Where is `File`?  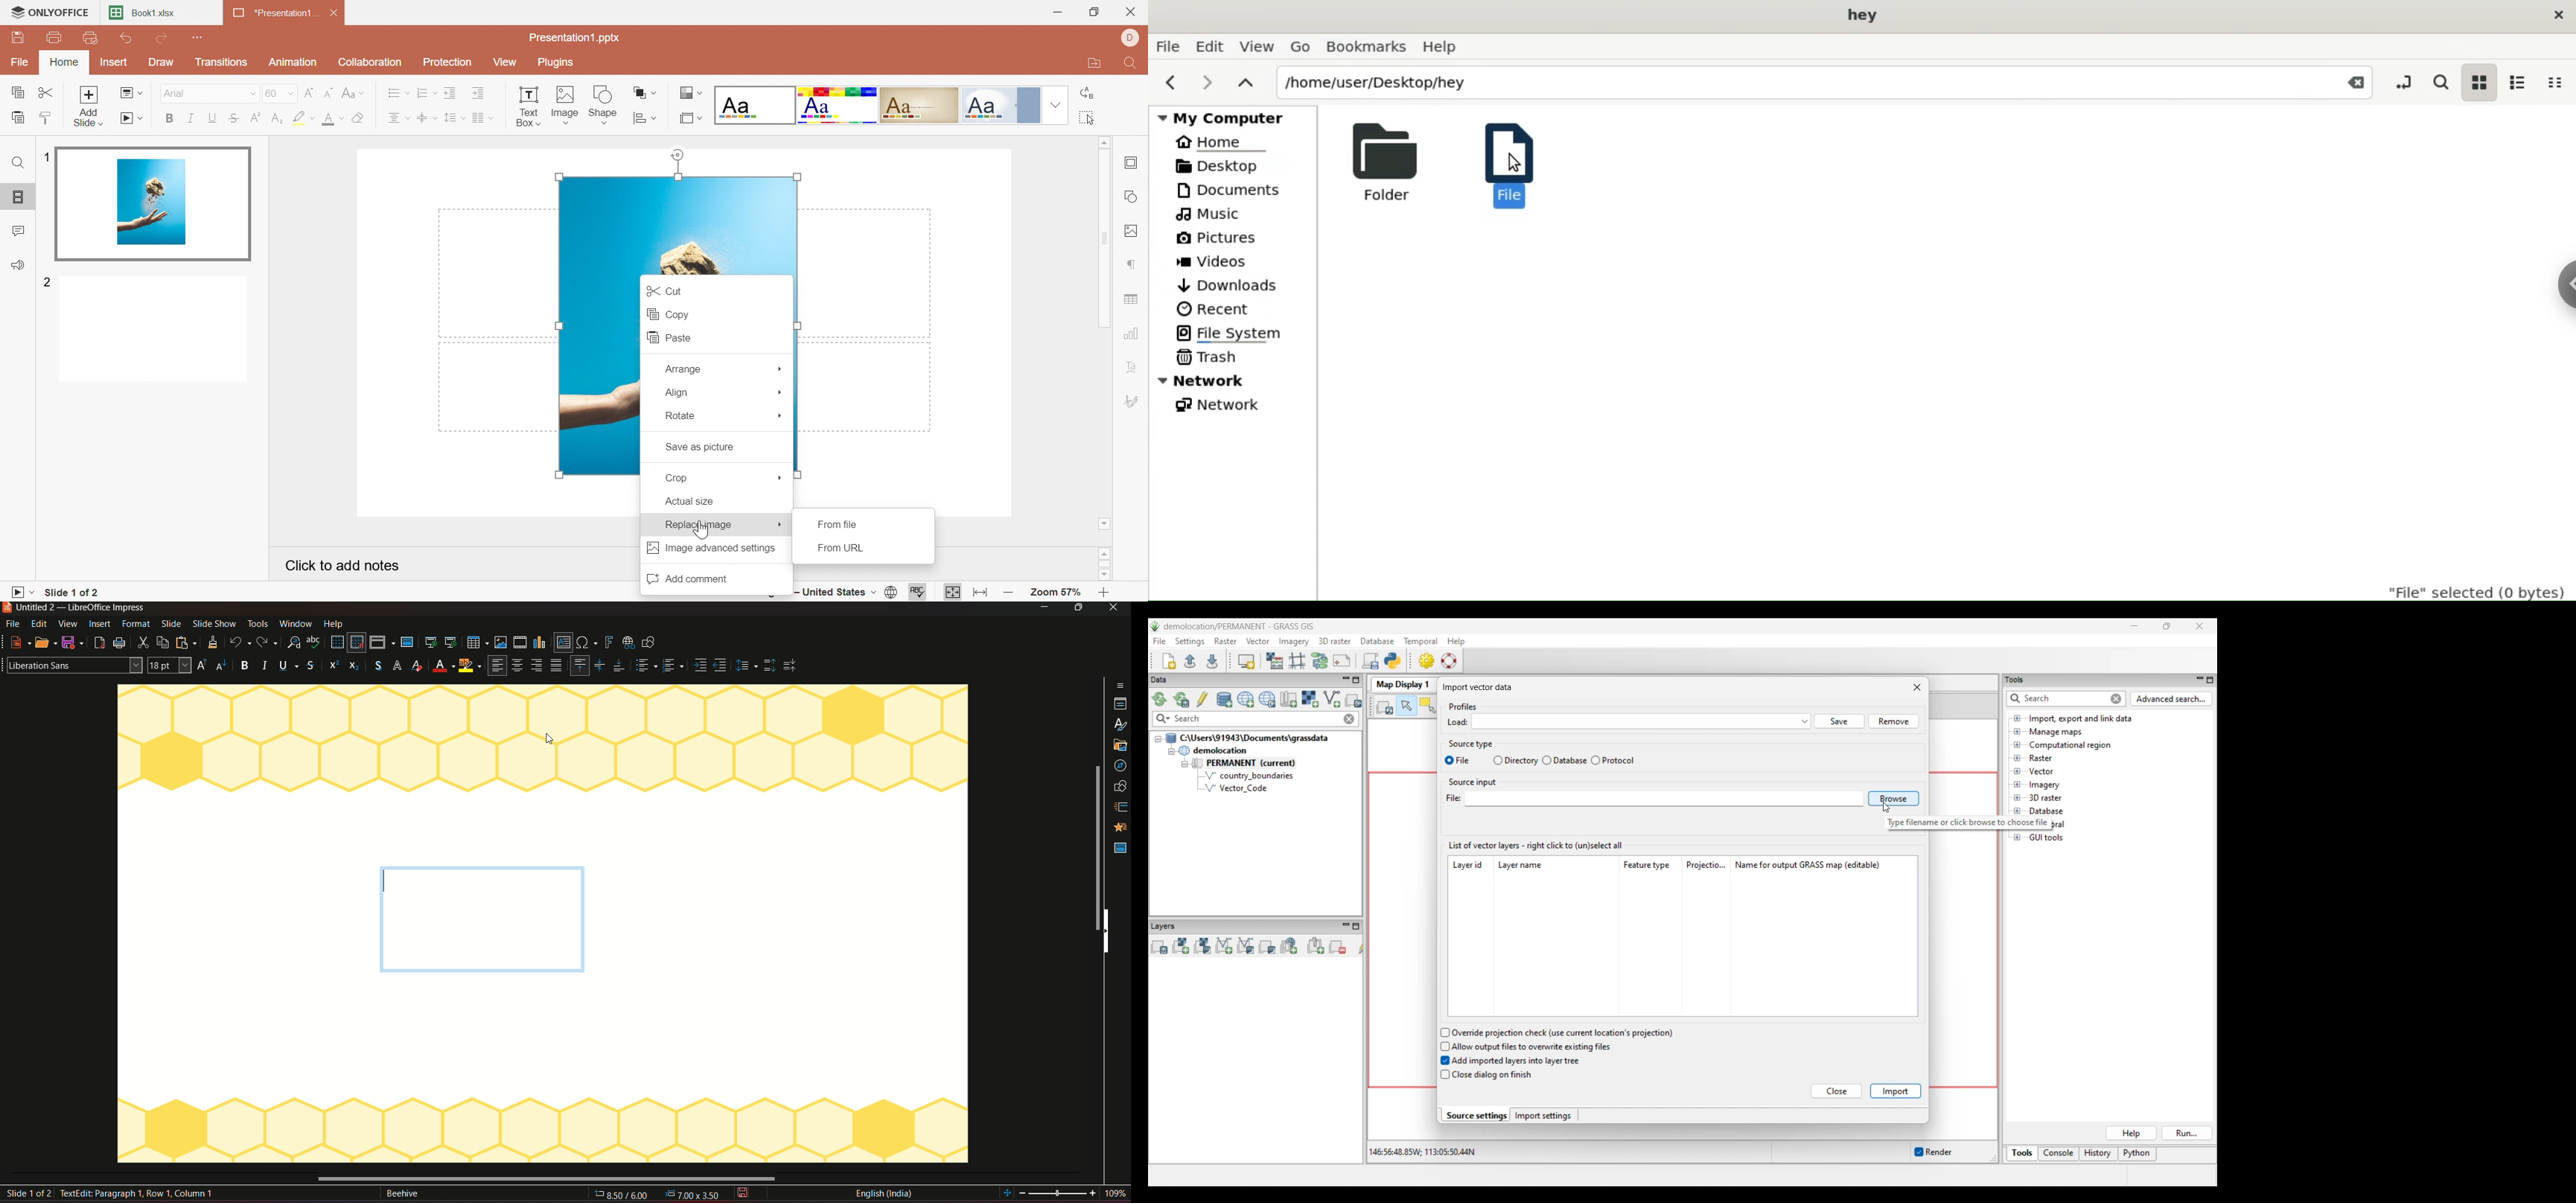 File is located at coordinates (22, 60).